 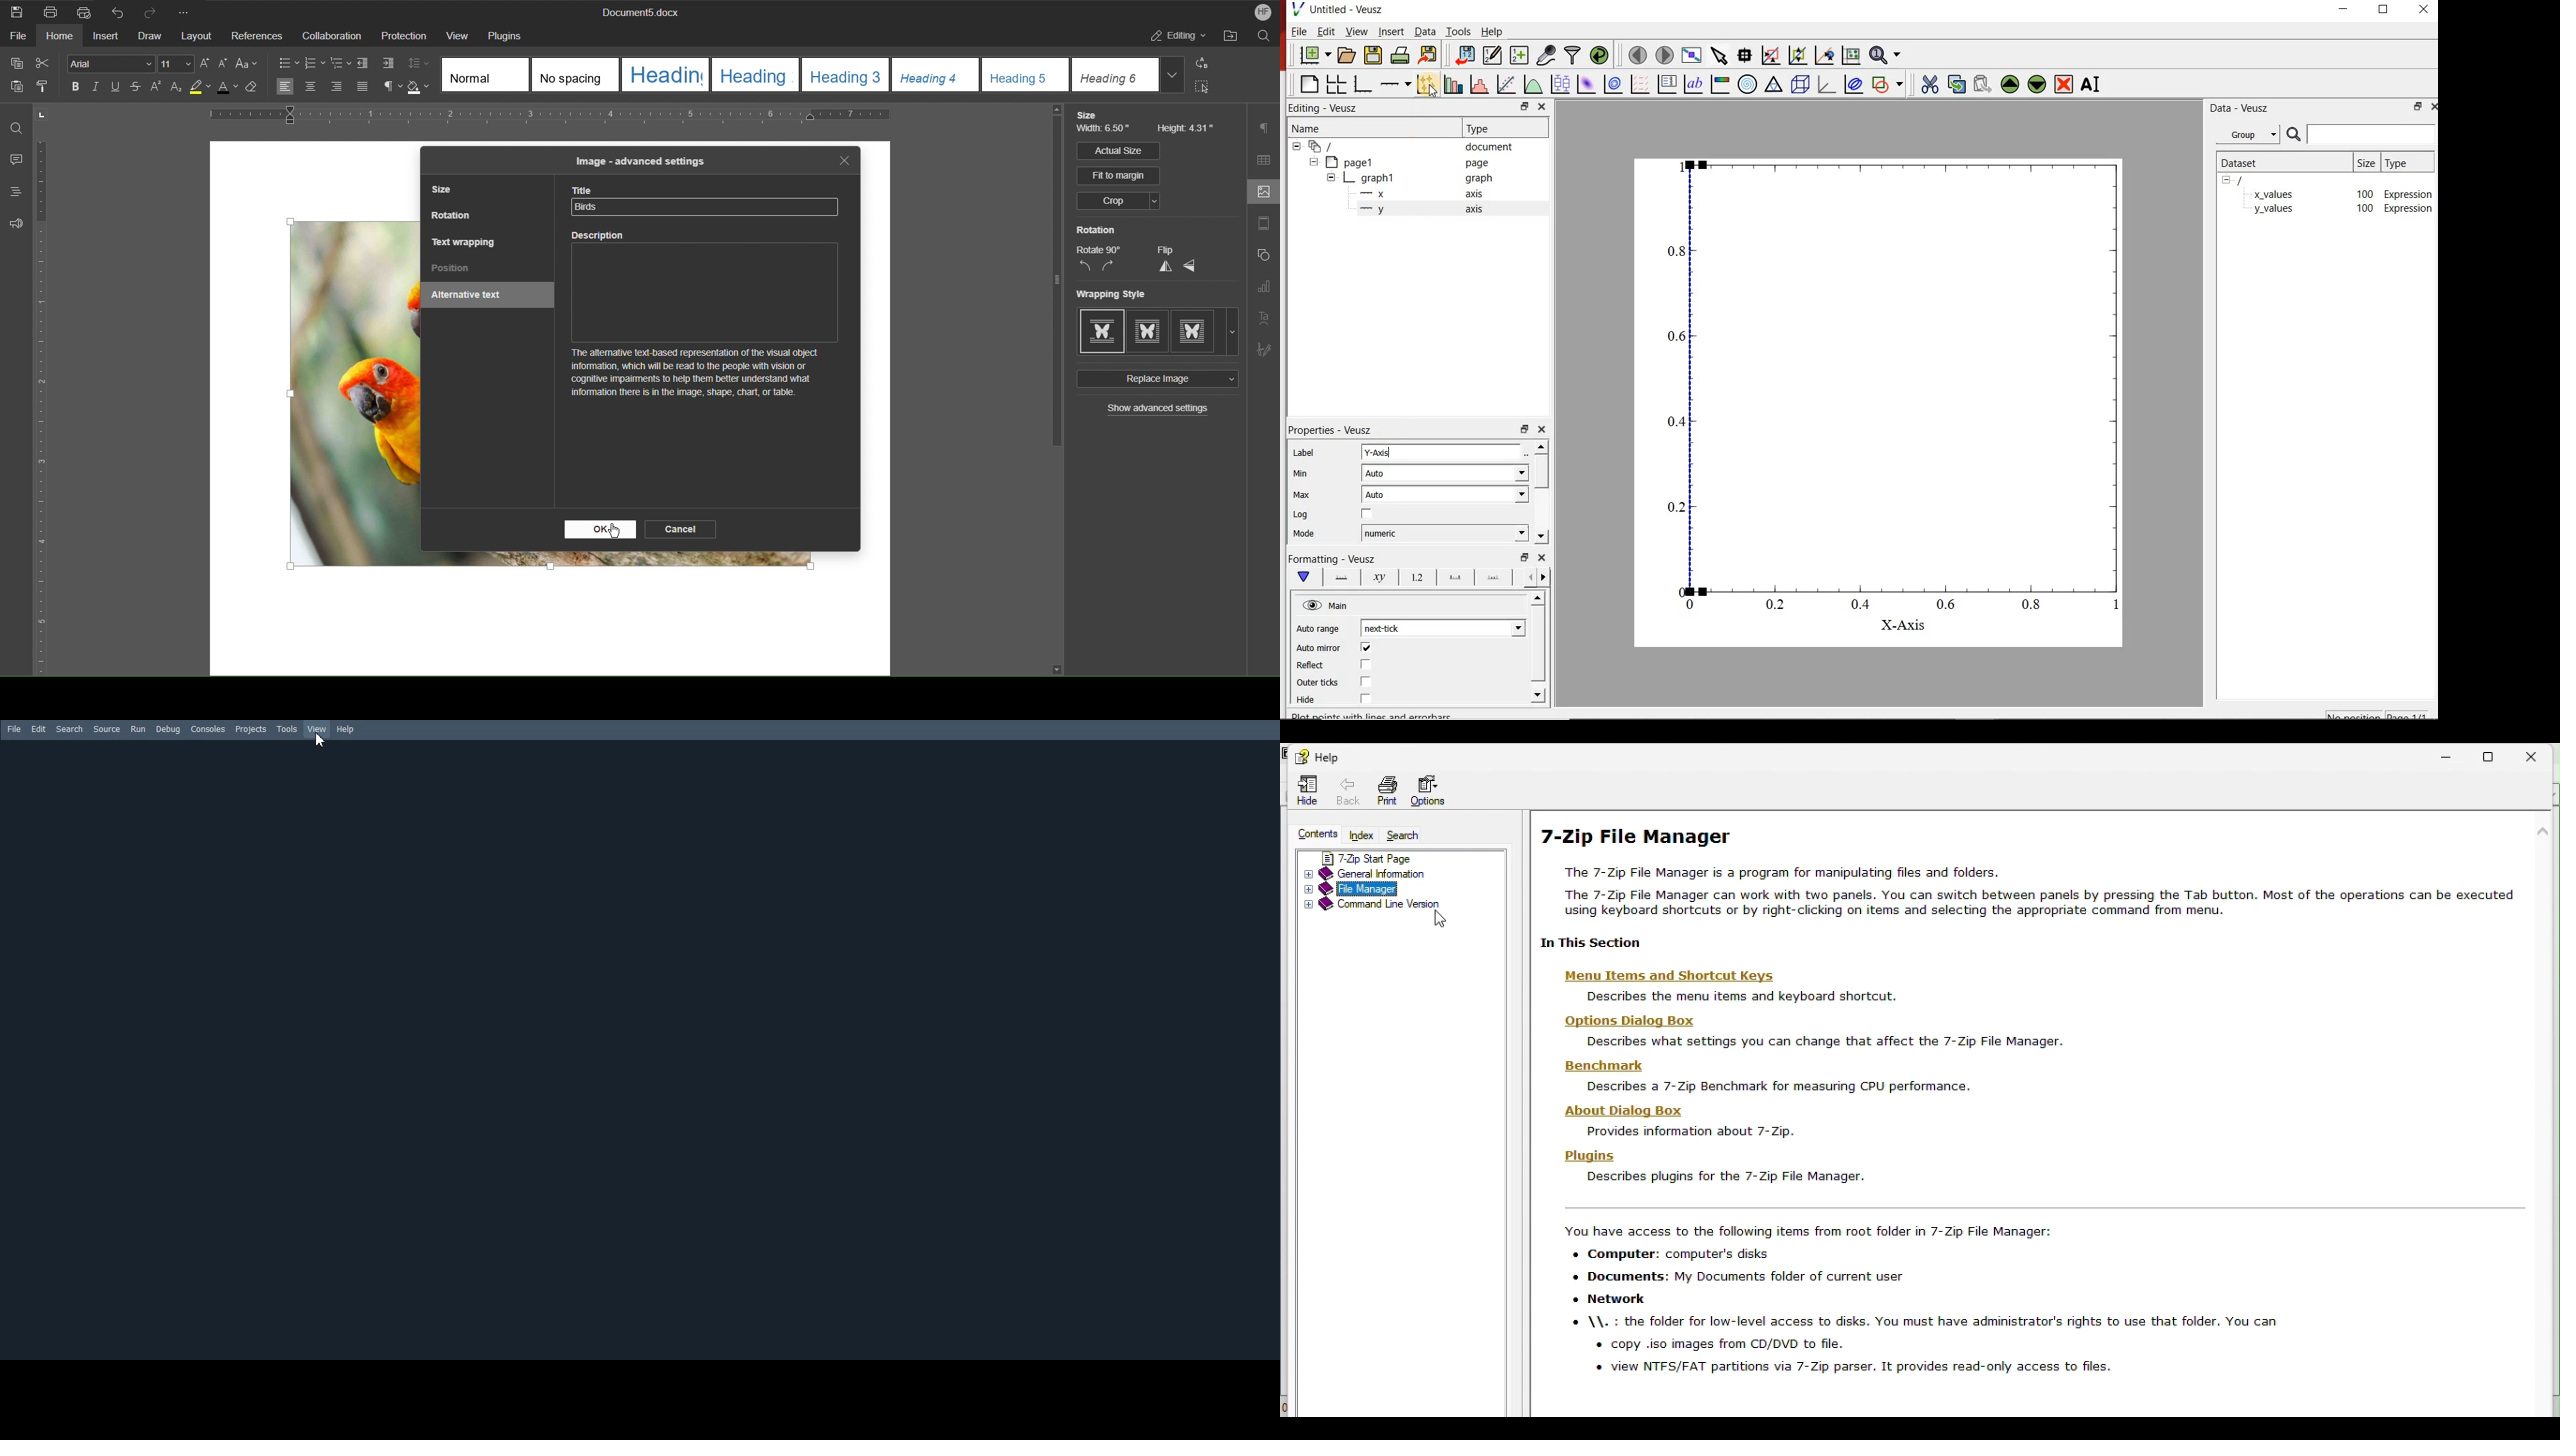 I want to click on Table Settings, so click(x=1264, y=160).